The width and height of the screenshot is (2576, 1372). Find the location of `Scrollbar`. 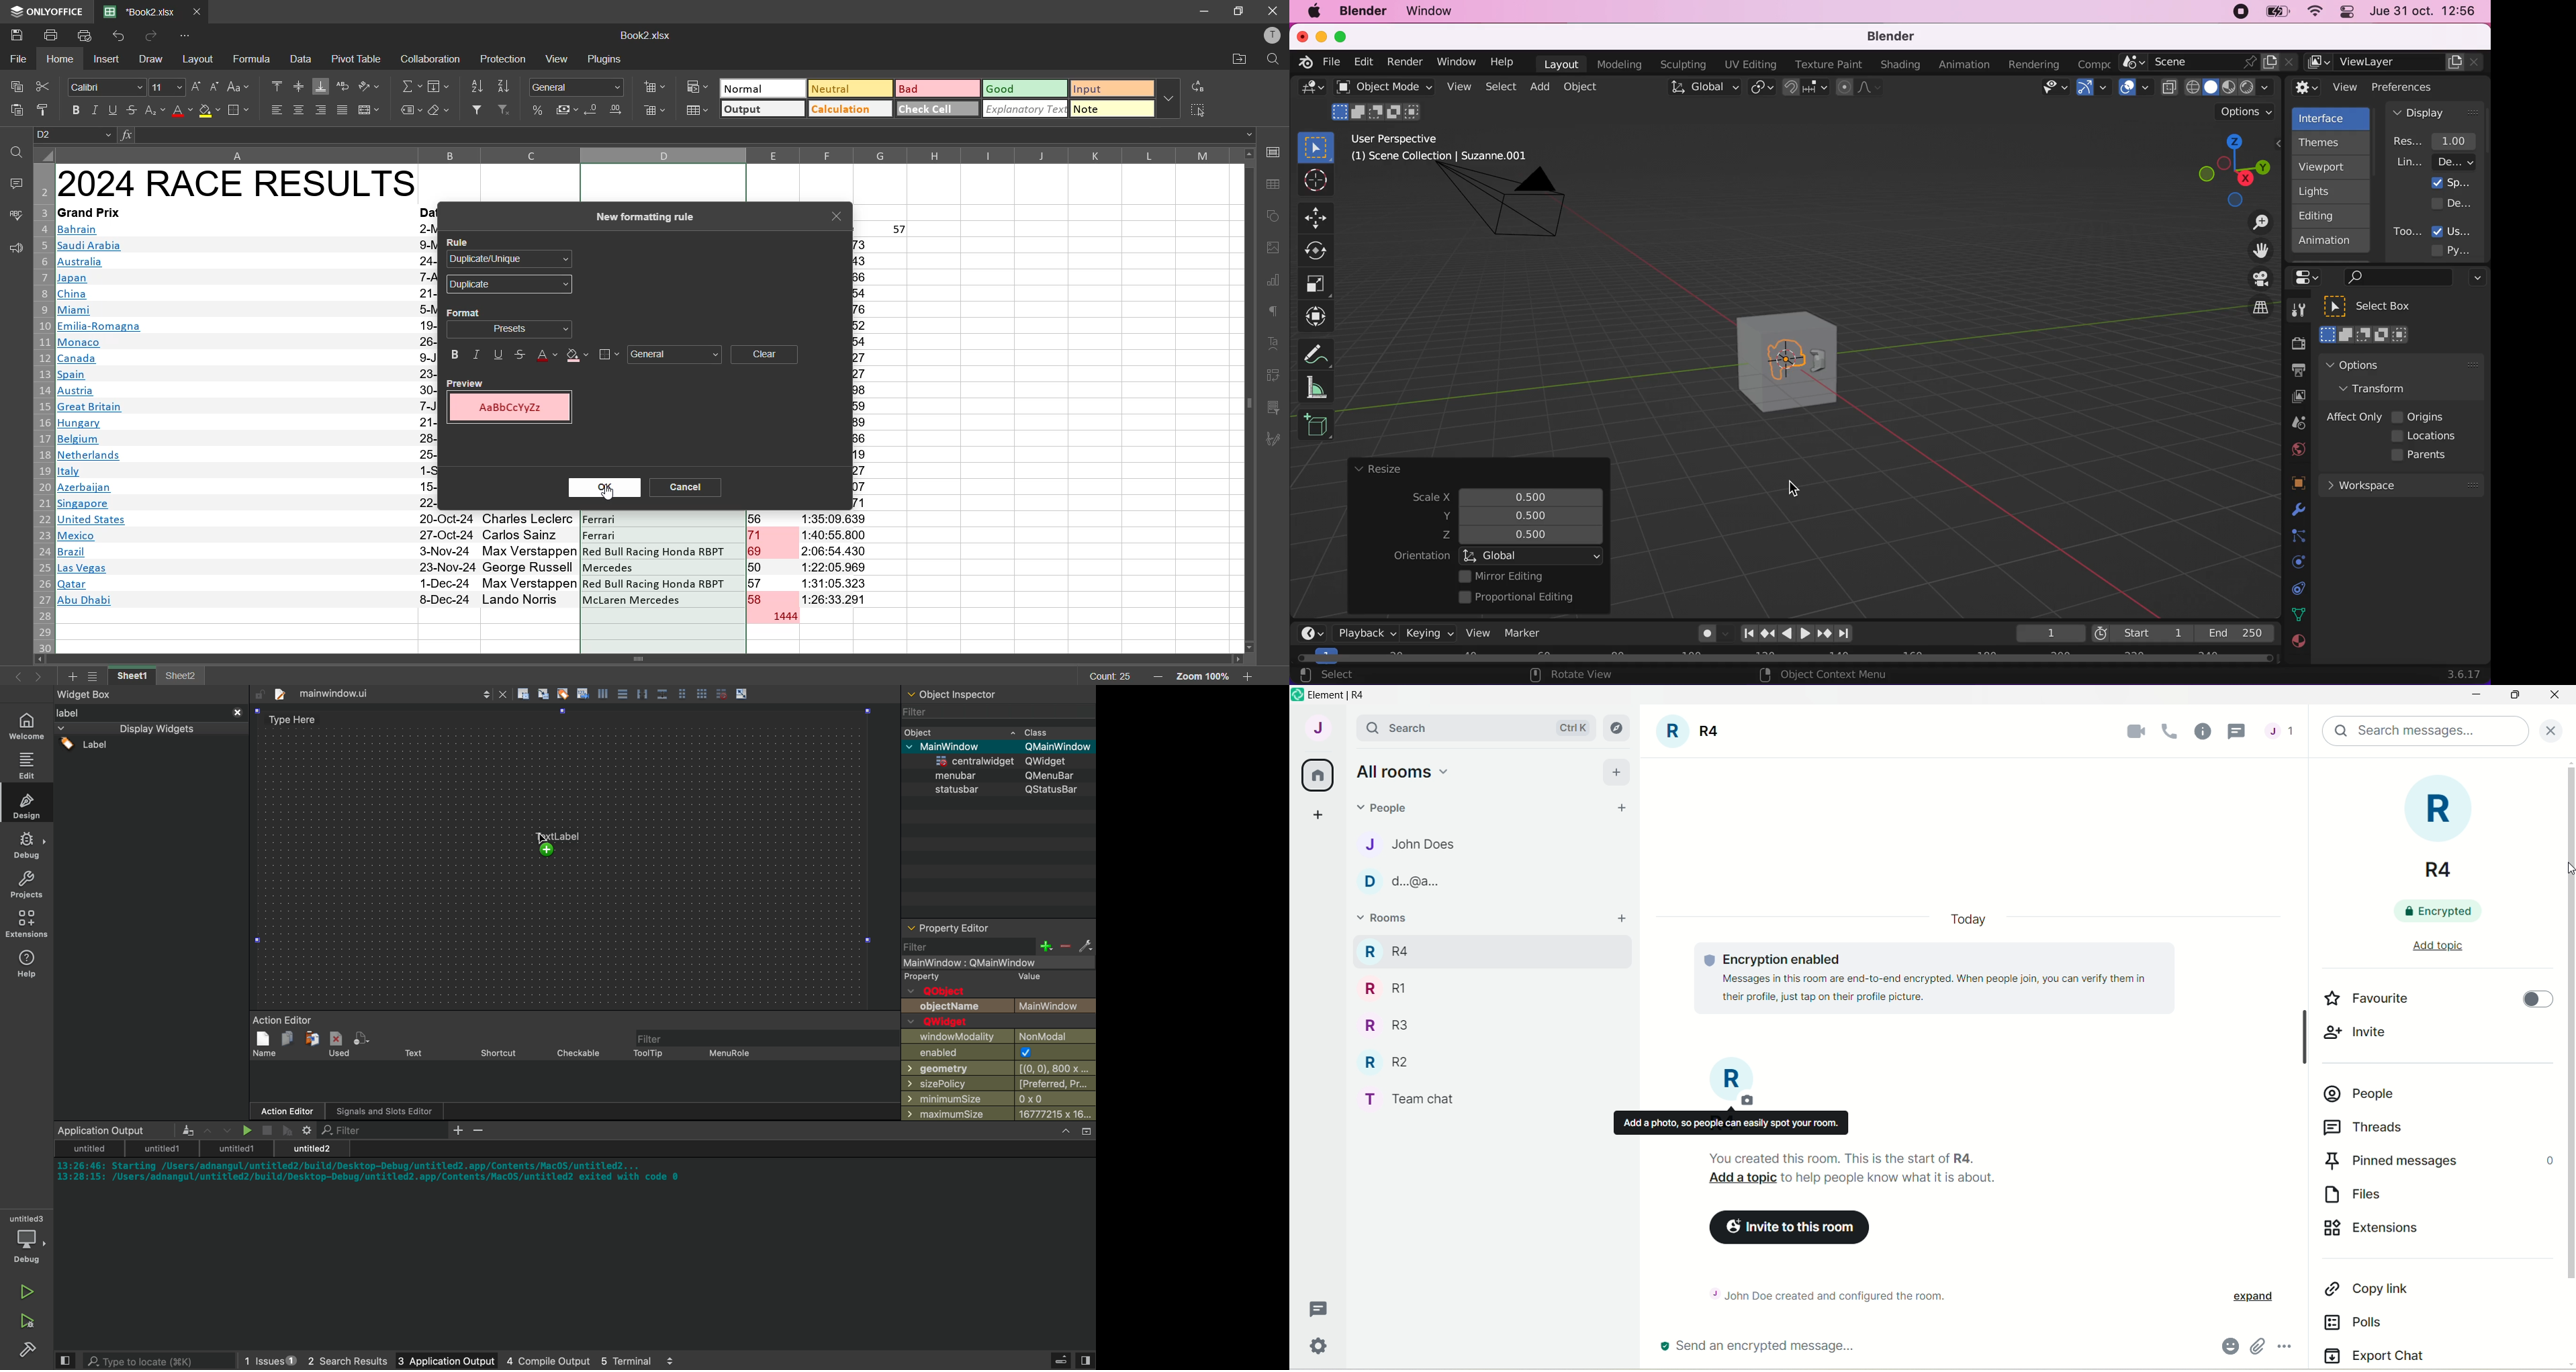

Scrollbar is located at coordinates (2301, 1034).